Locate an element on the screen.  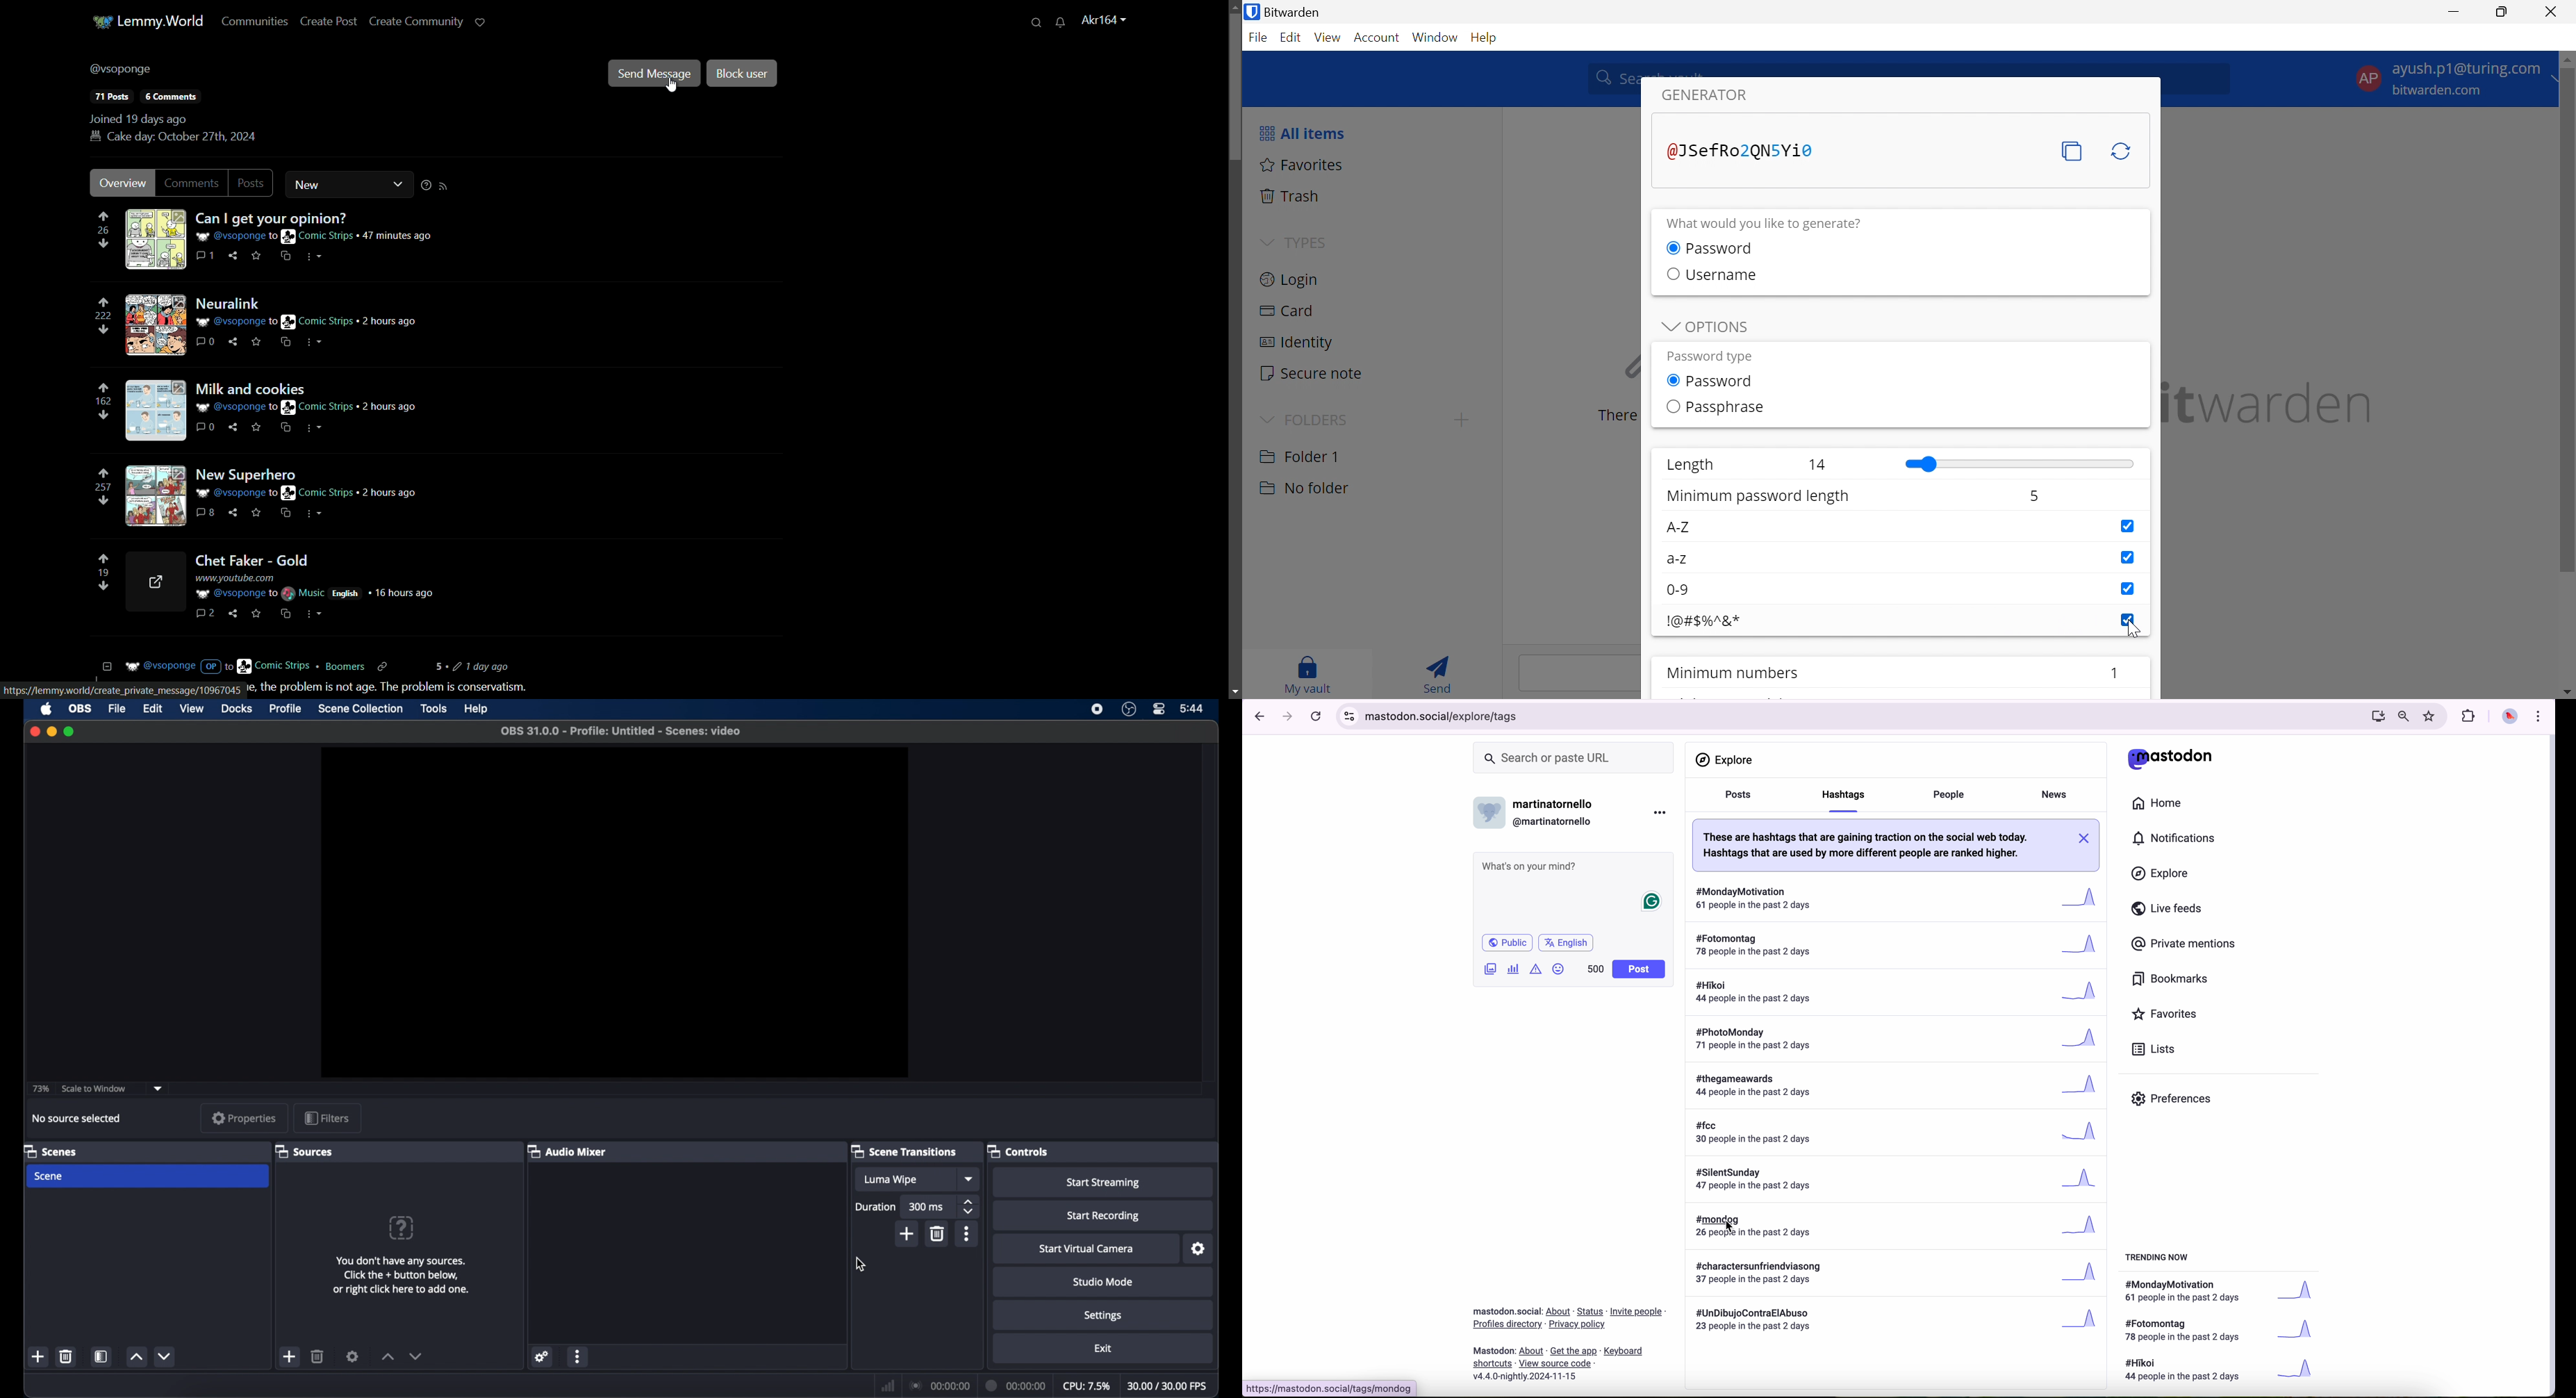
start streaming is located at coordinates (1104, 1182).